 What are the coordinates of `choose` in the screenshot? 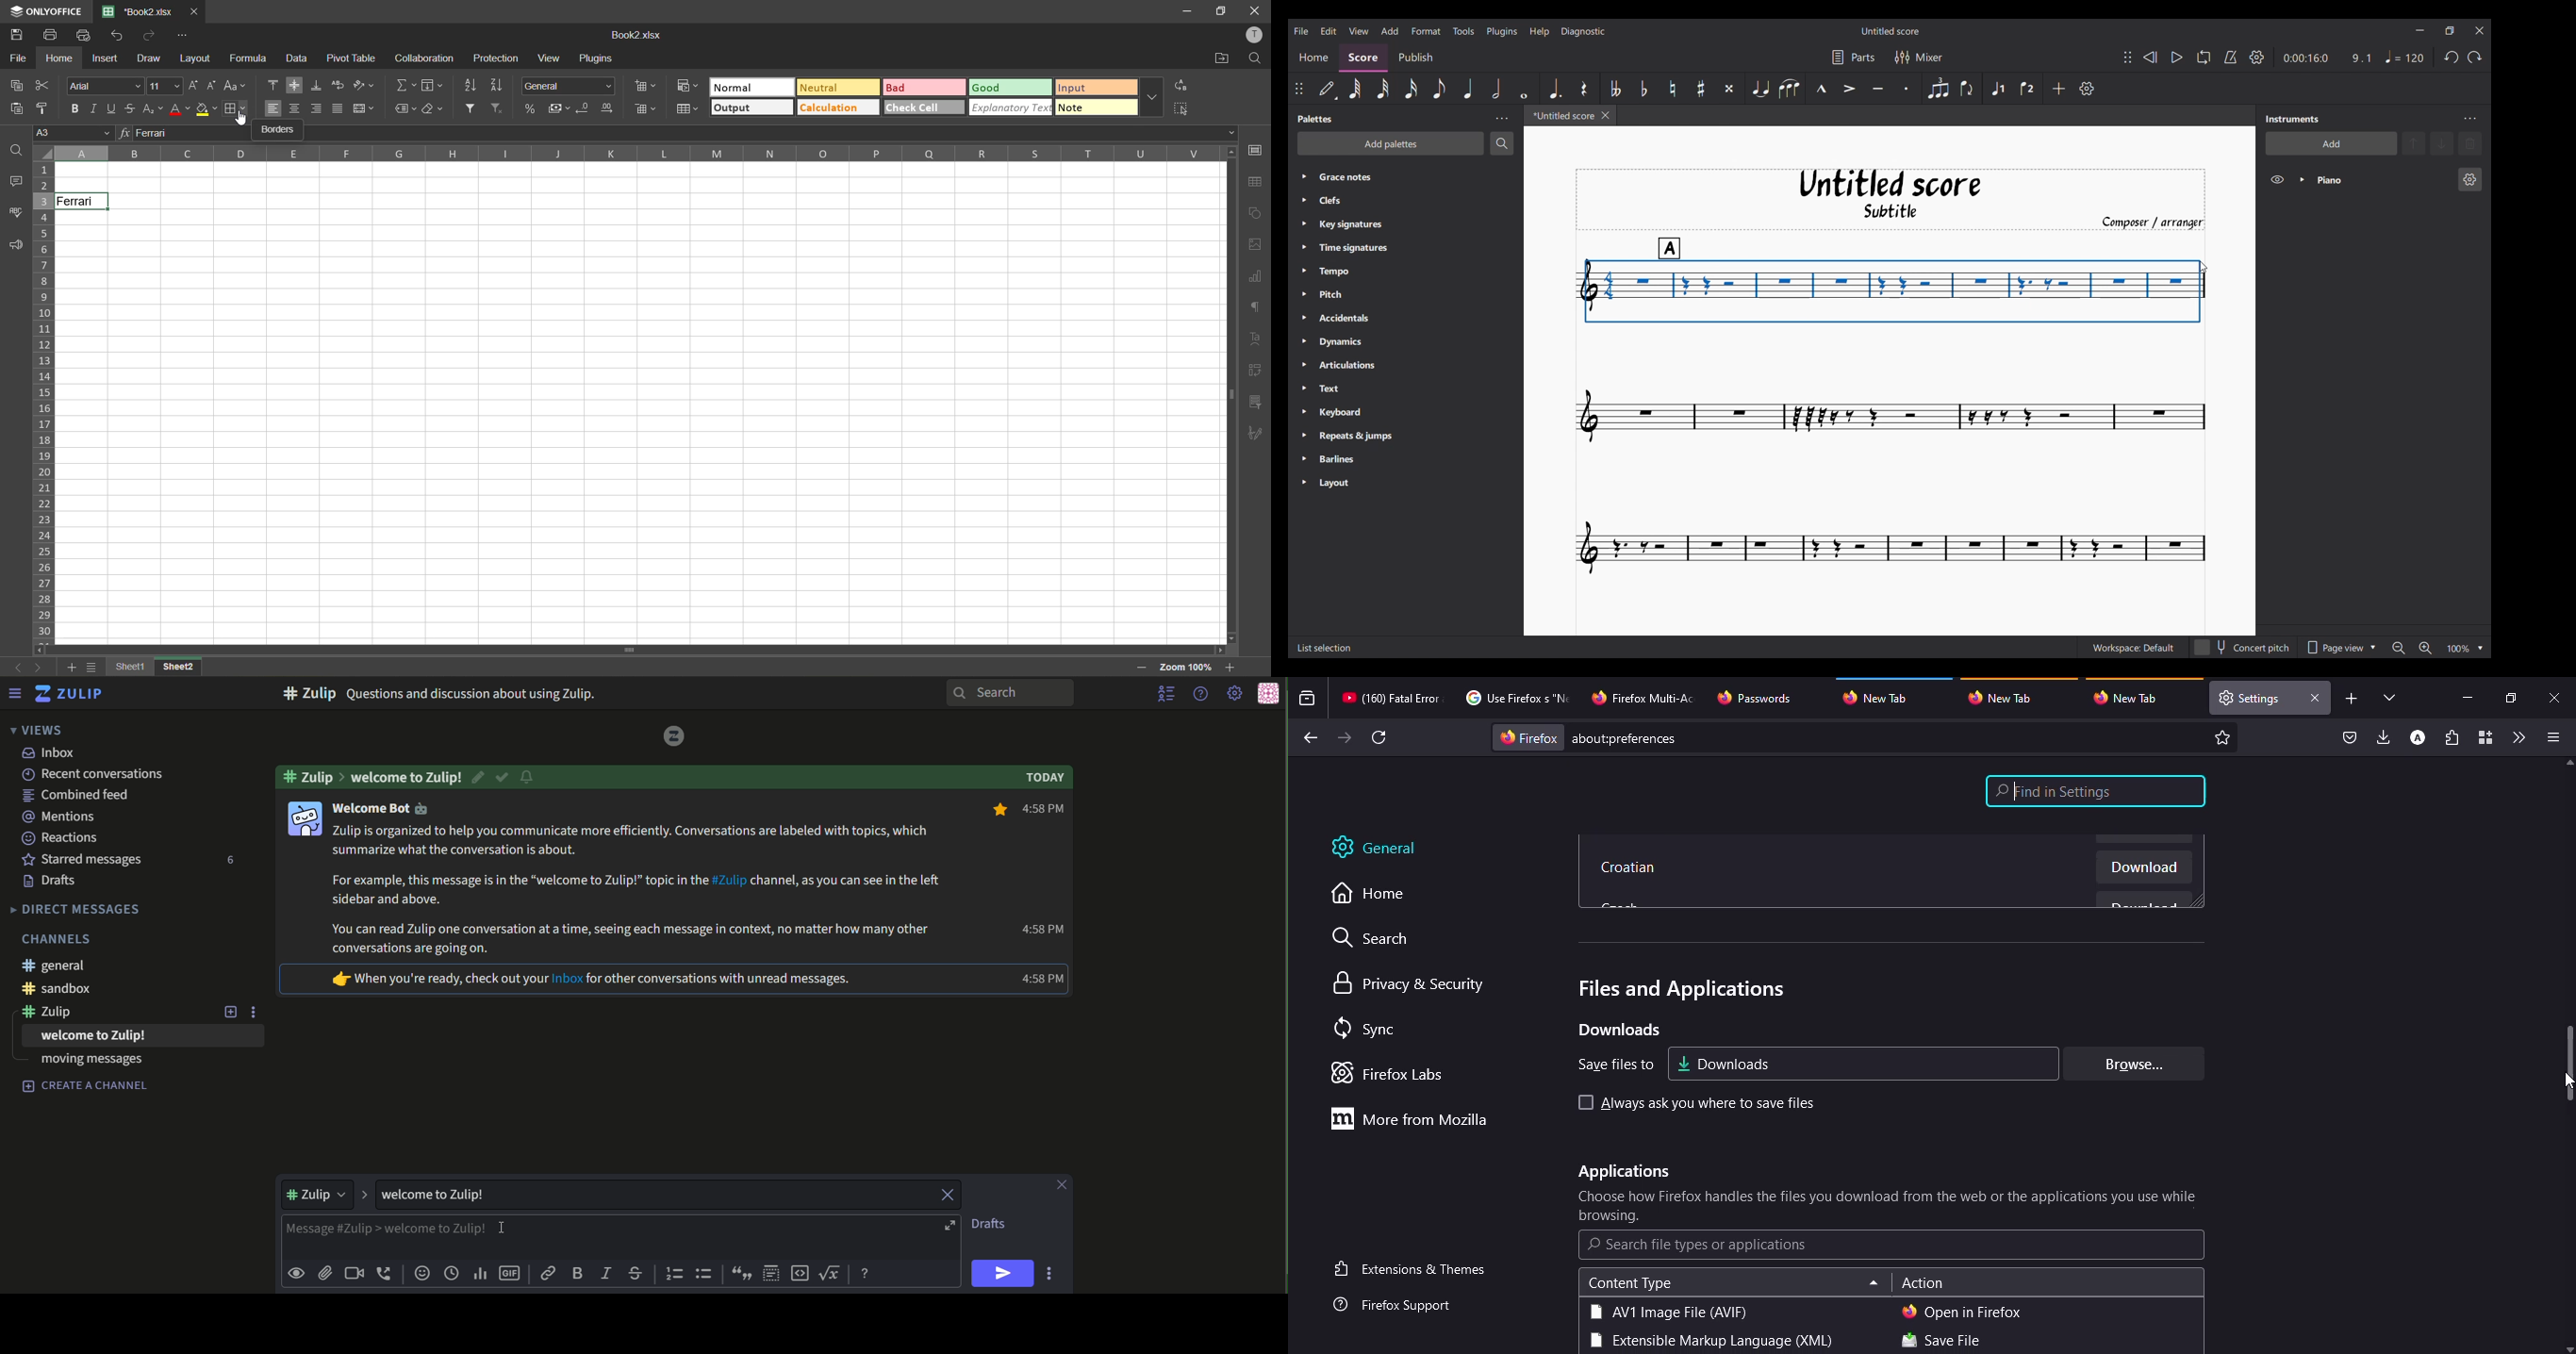 It's located at (1890, 1207).